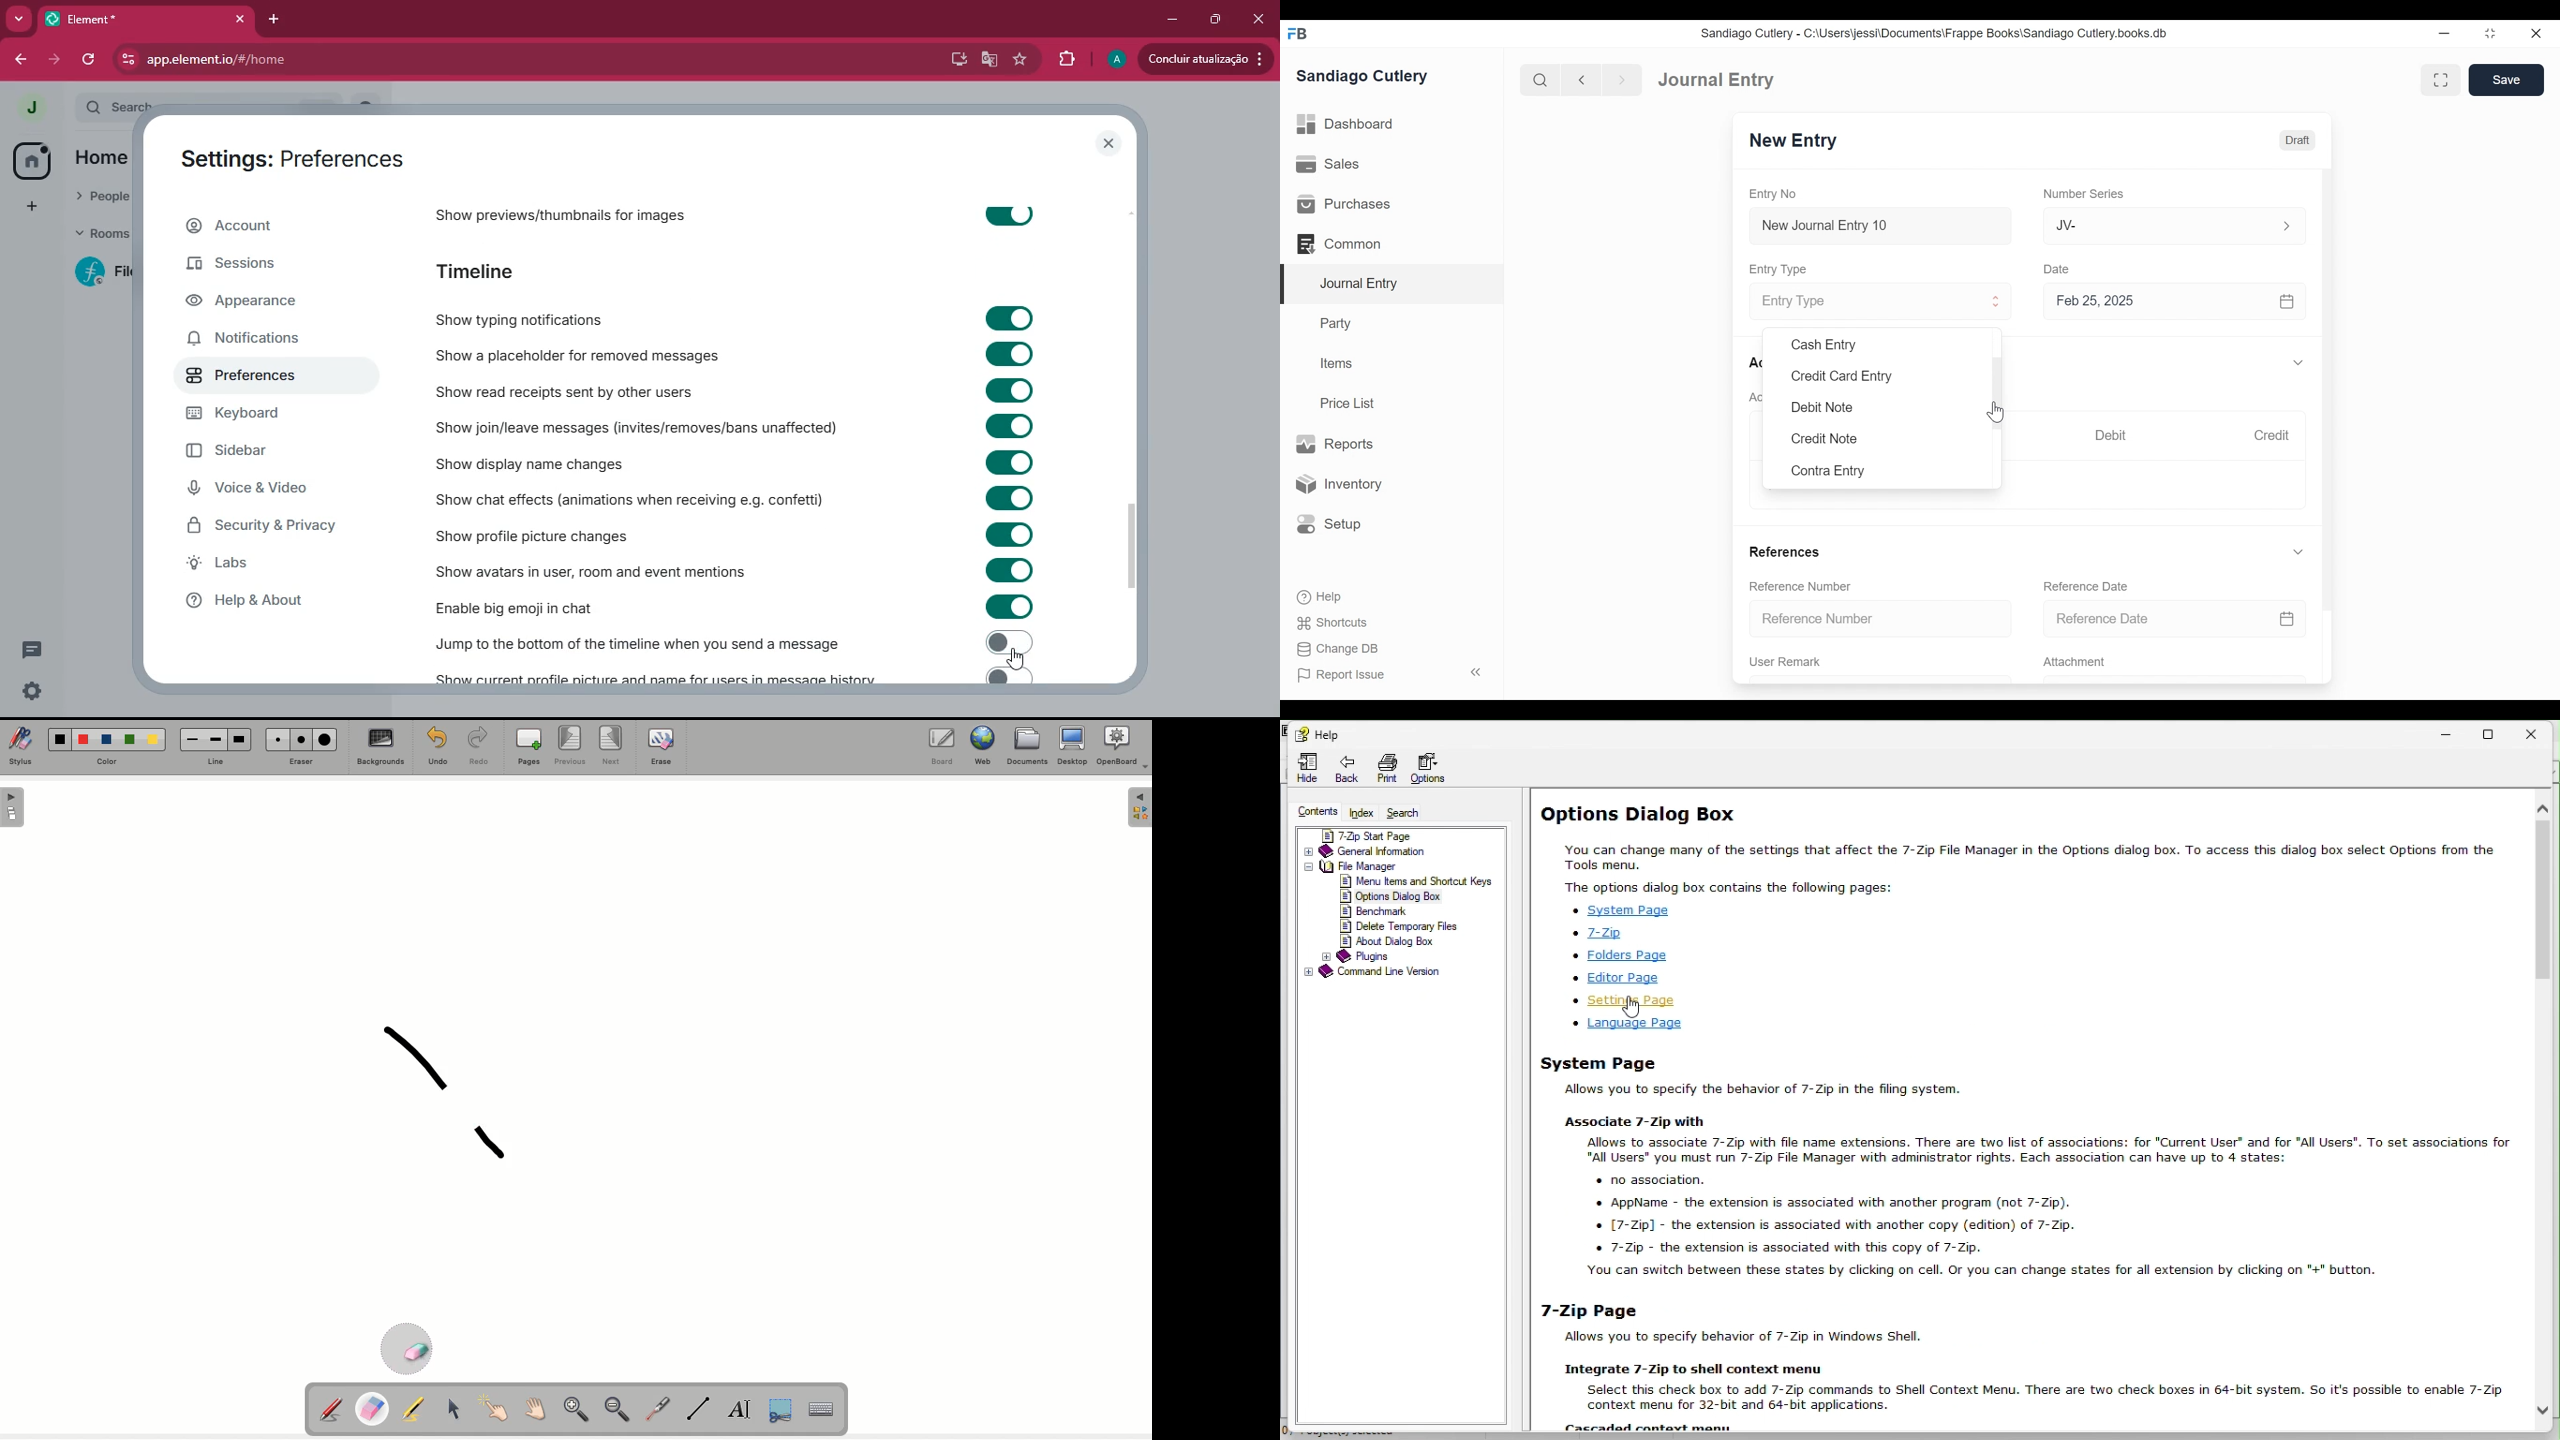 The height and width of the screenshot is (1456, 2576). I want to click on Reference Date, so click(2175, 619).